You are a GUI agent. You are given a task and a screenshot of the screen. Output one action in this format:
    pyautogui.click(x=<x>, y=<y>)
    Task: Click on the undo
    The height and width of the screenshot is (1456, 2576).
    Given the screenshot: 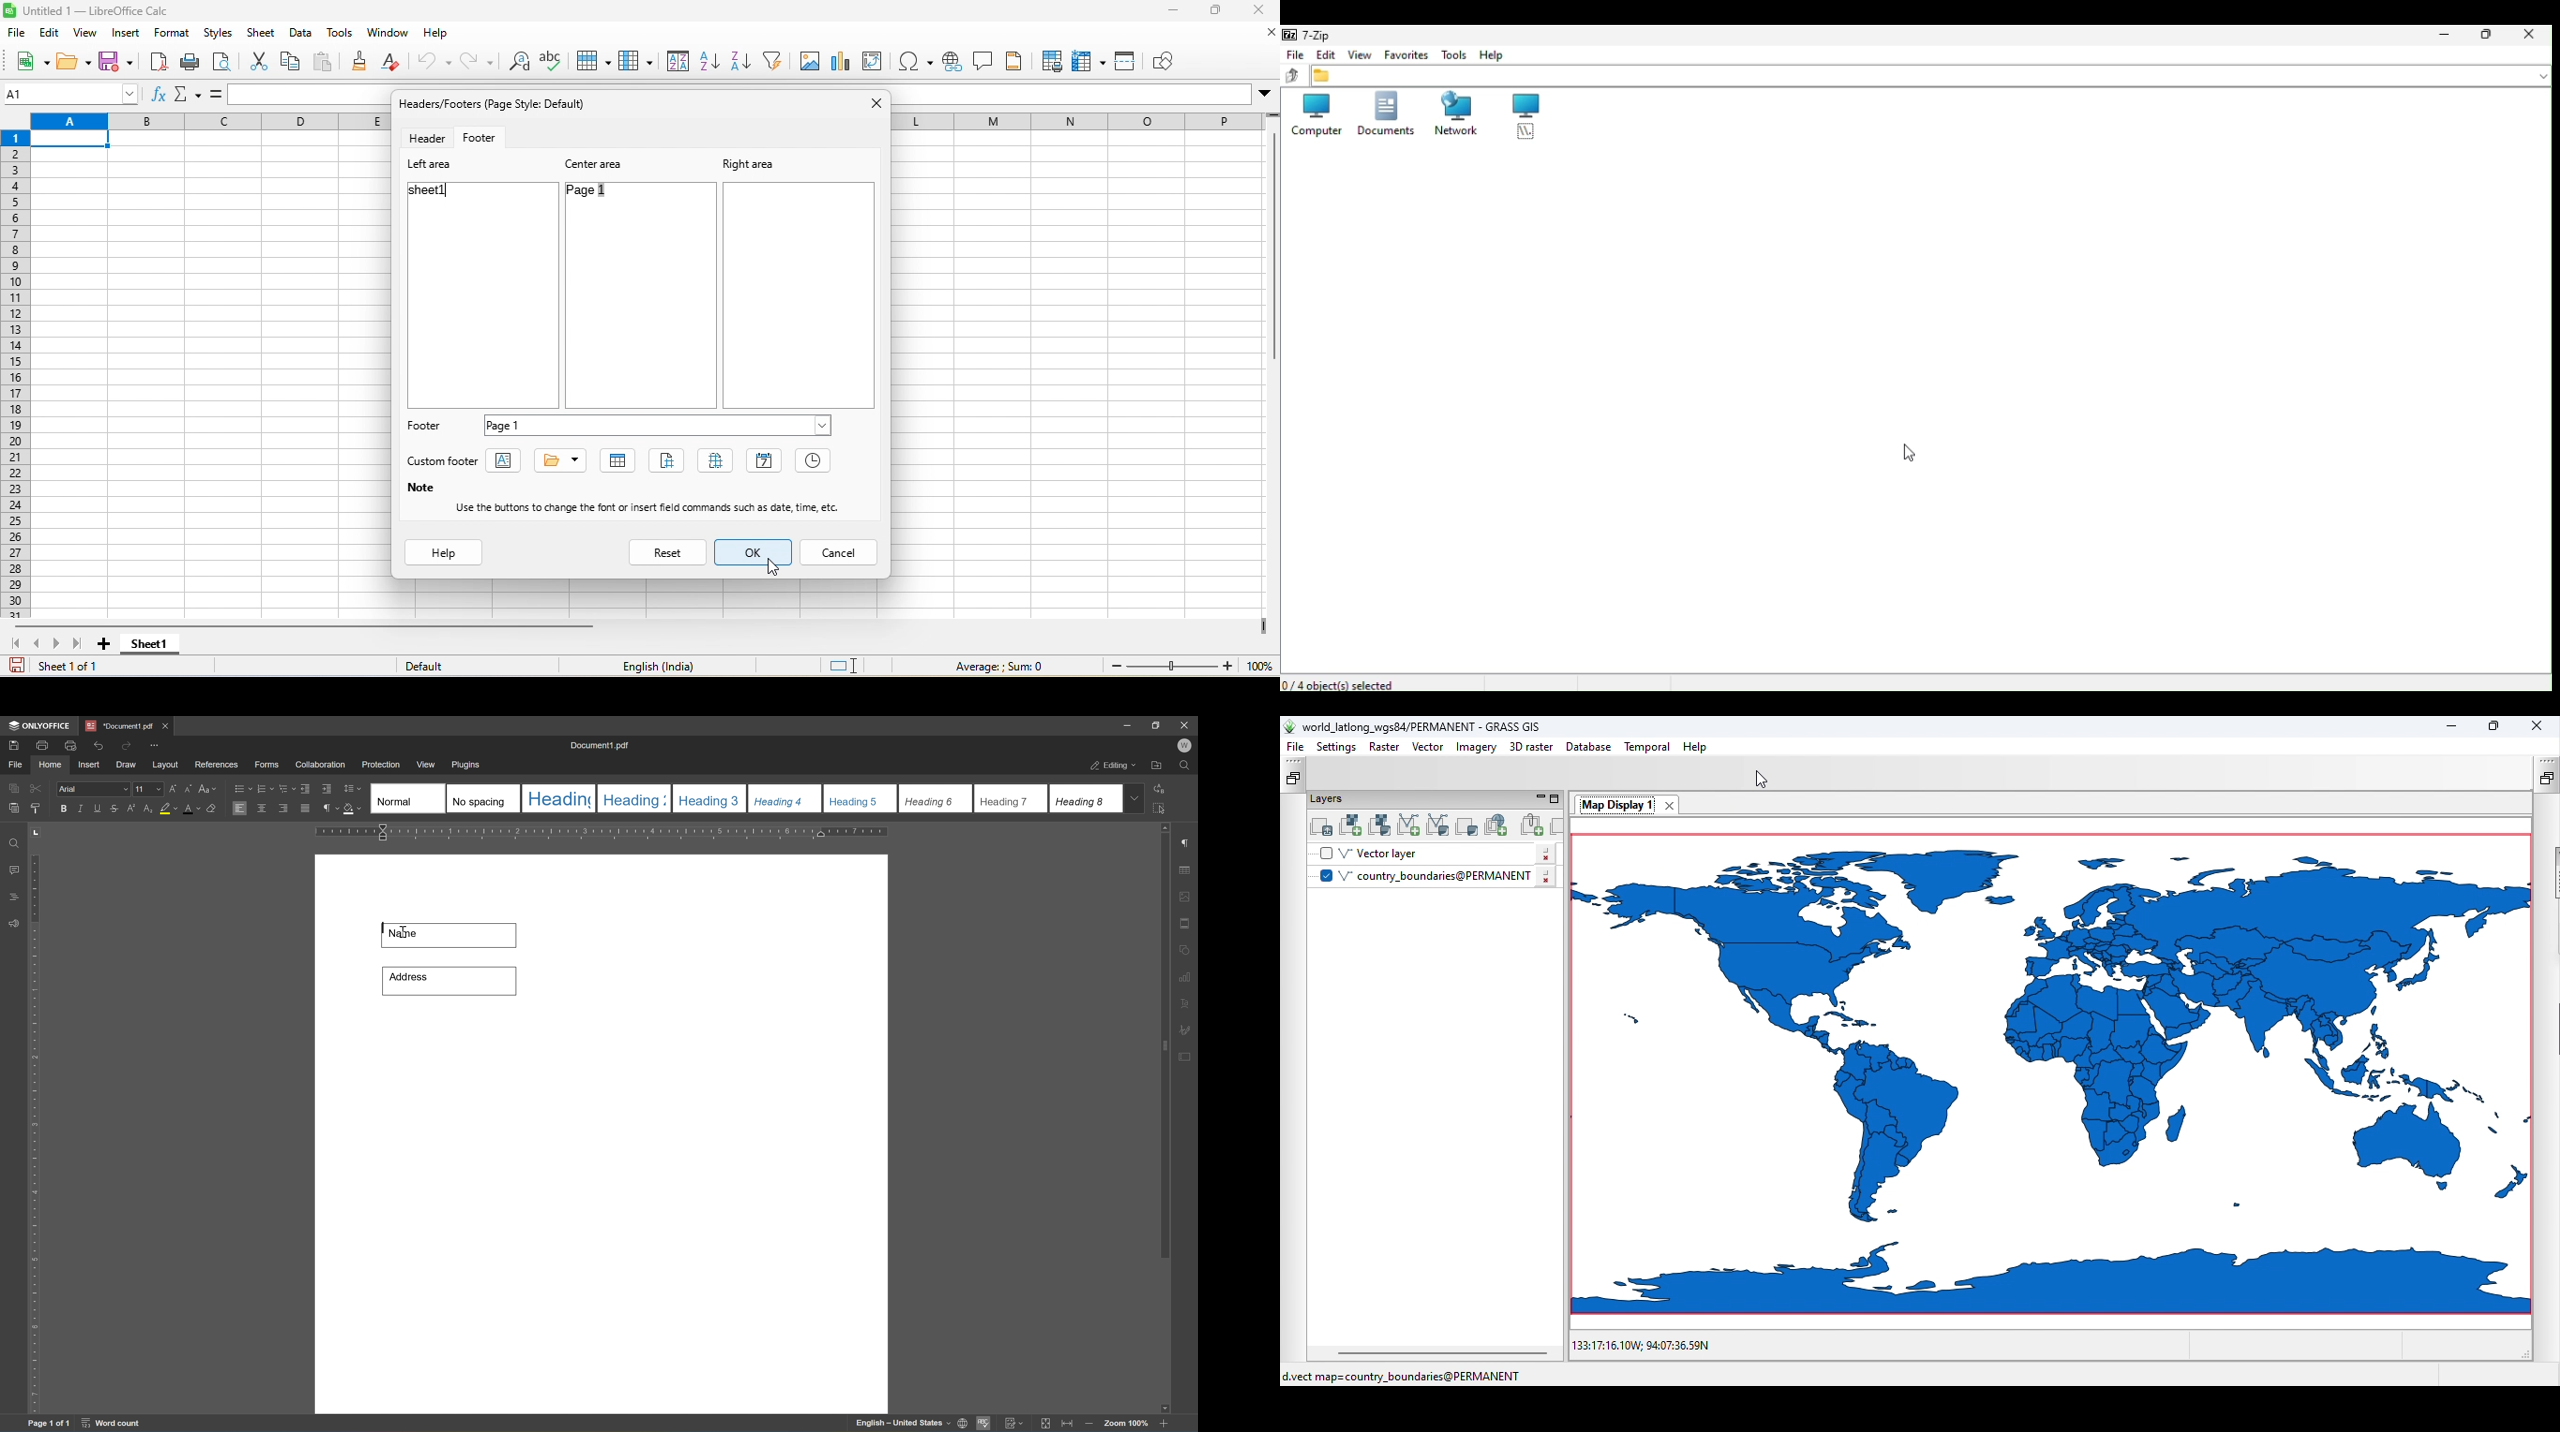 What is the action you would take?
    pyautogui.click(x=433, y=61)
    